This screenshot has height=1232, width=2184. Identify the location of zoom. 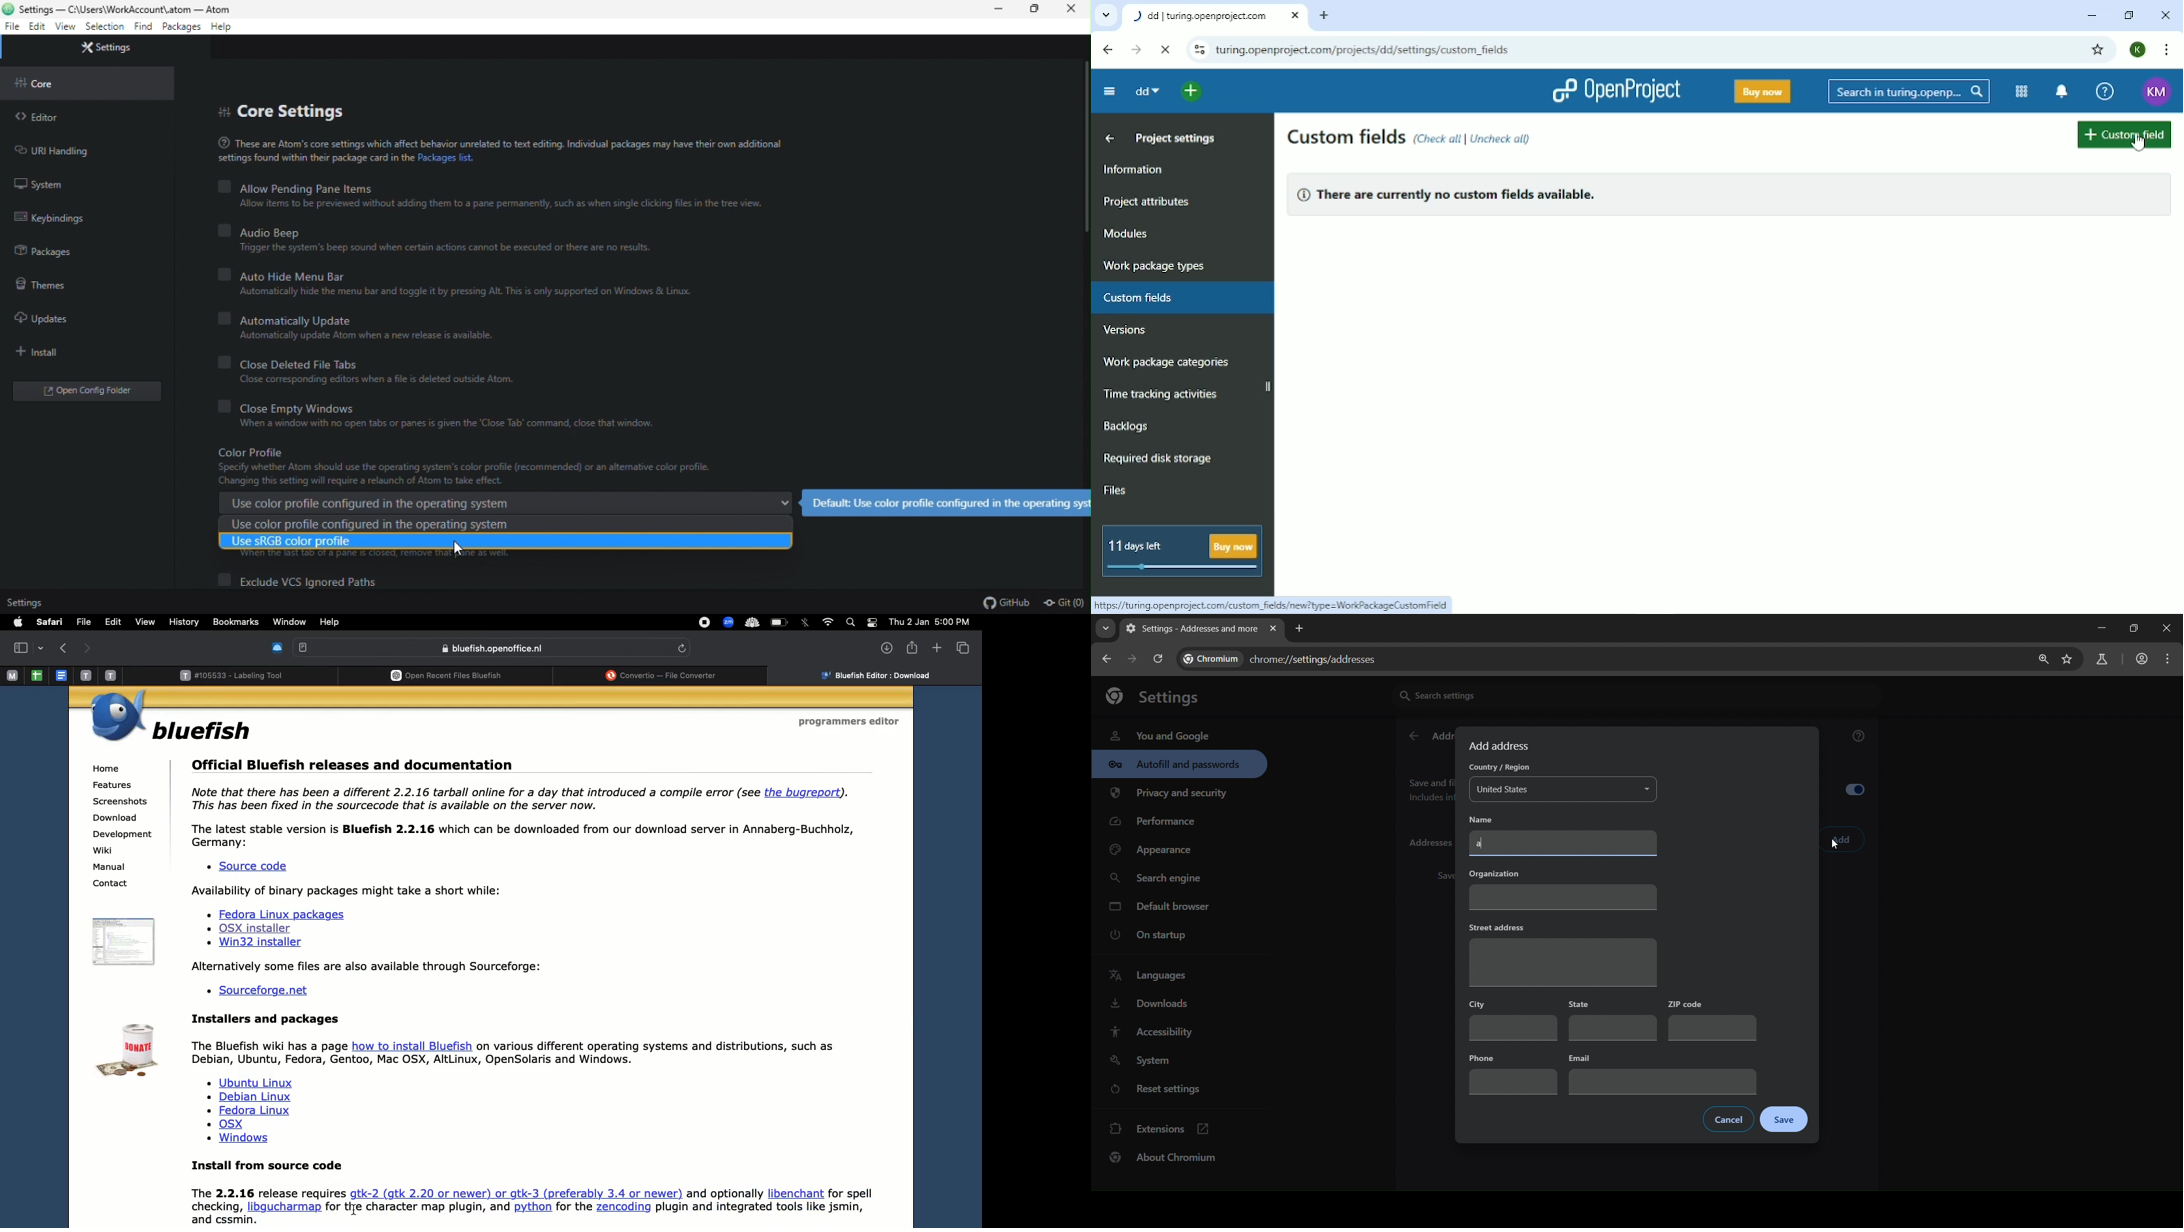
(2040, 660).